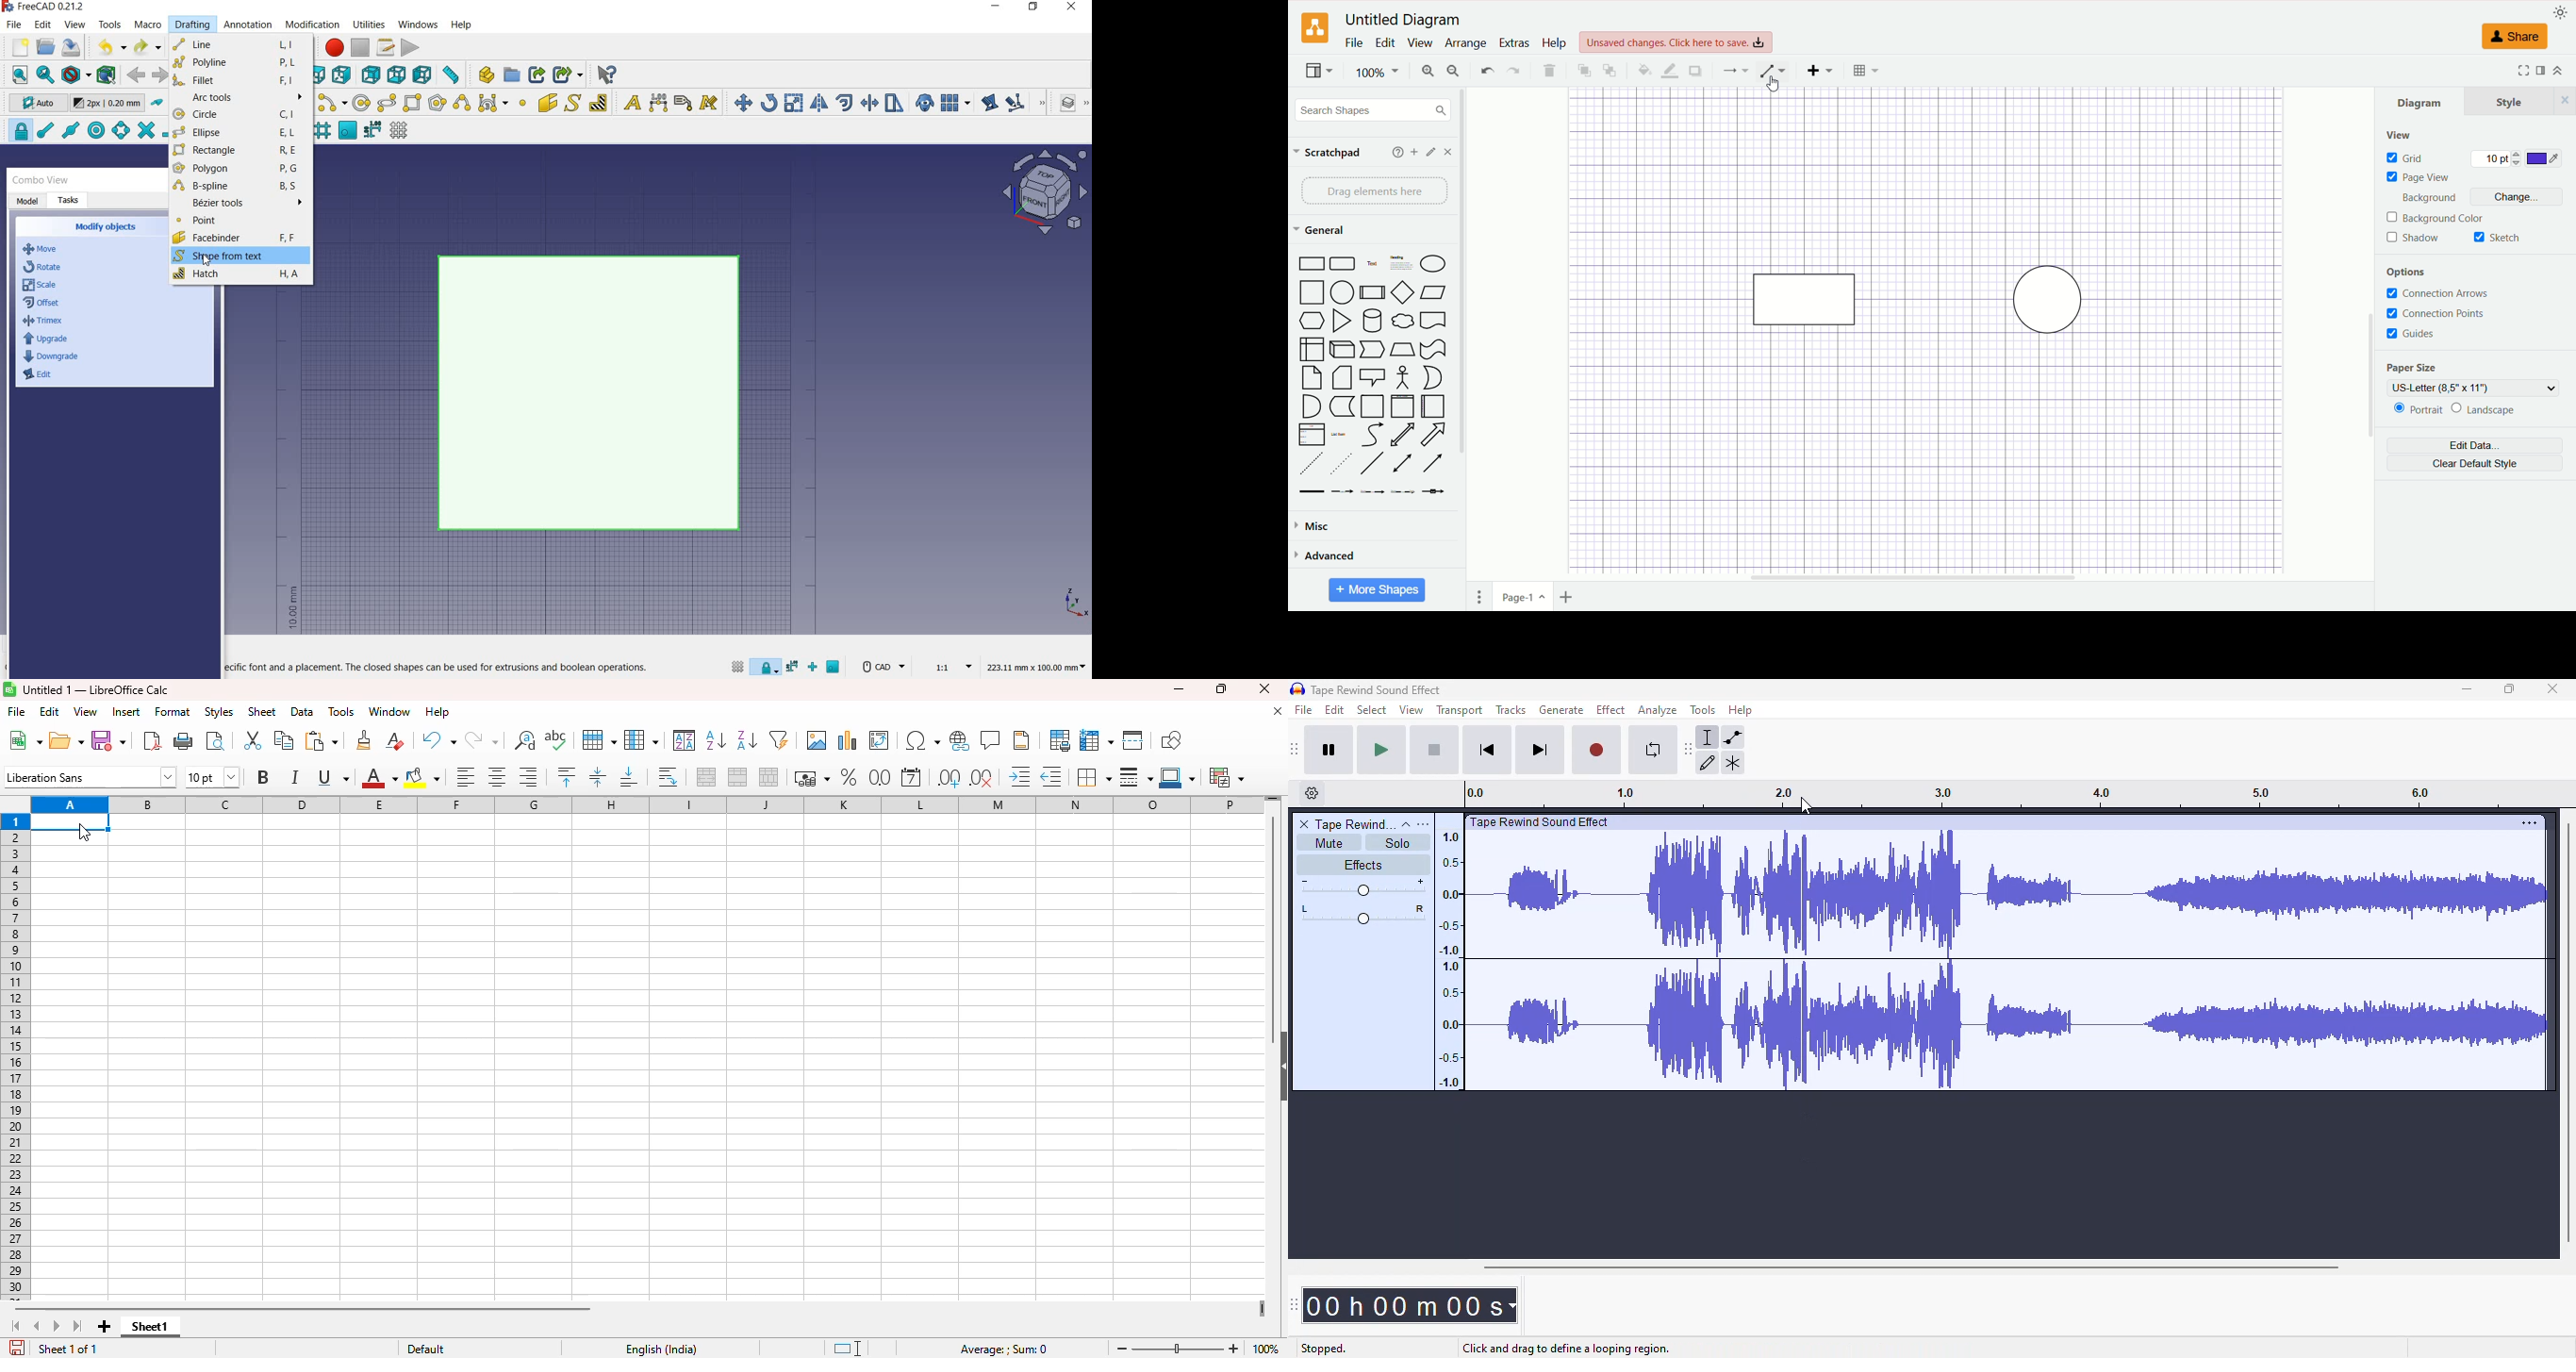 This screenshot has height=1372, width=2576. I want to click on misc, so click(1319, 525).